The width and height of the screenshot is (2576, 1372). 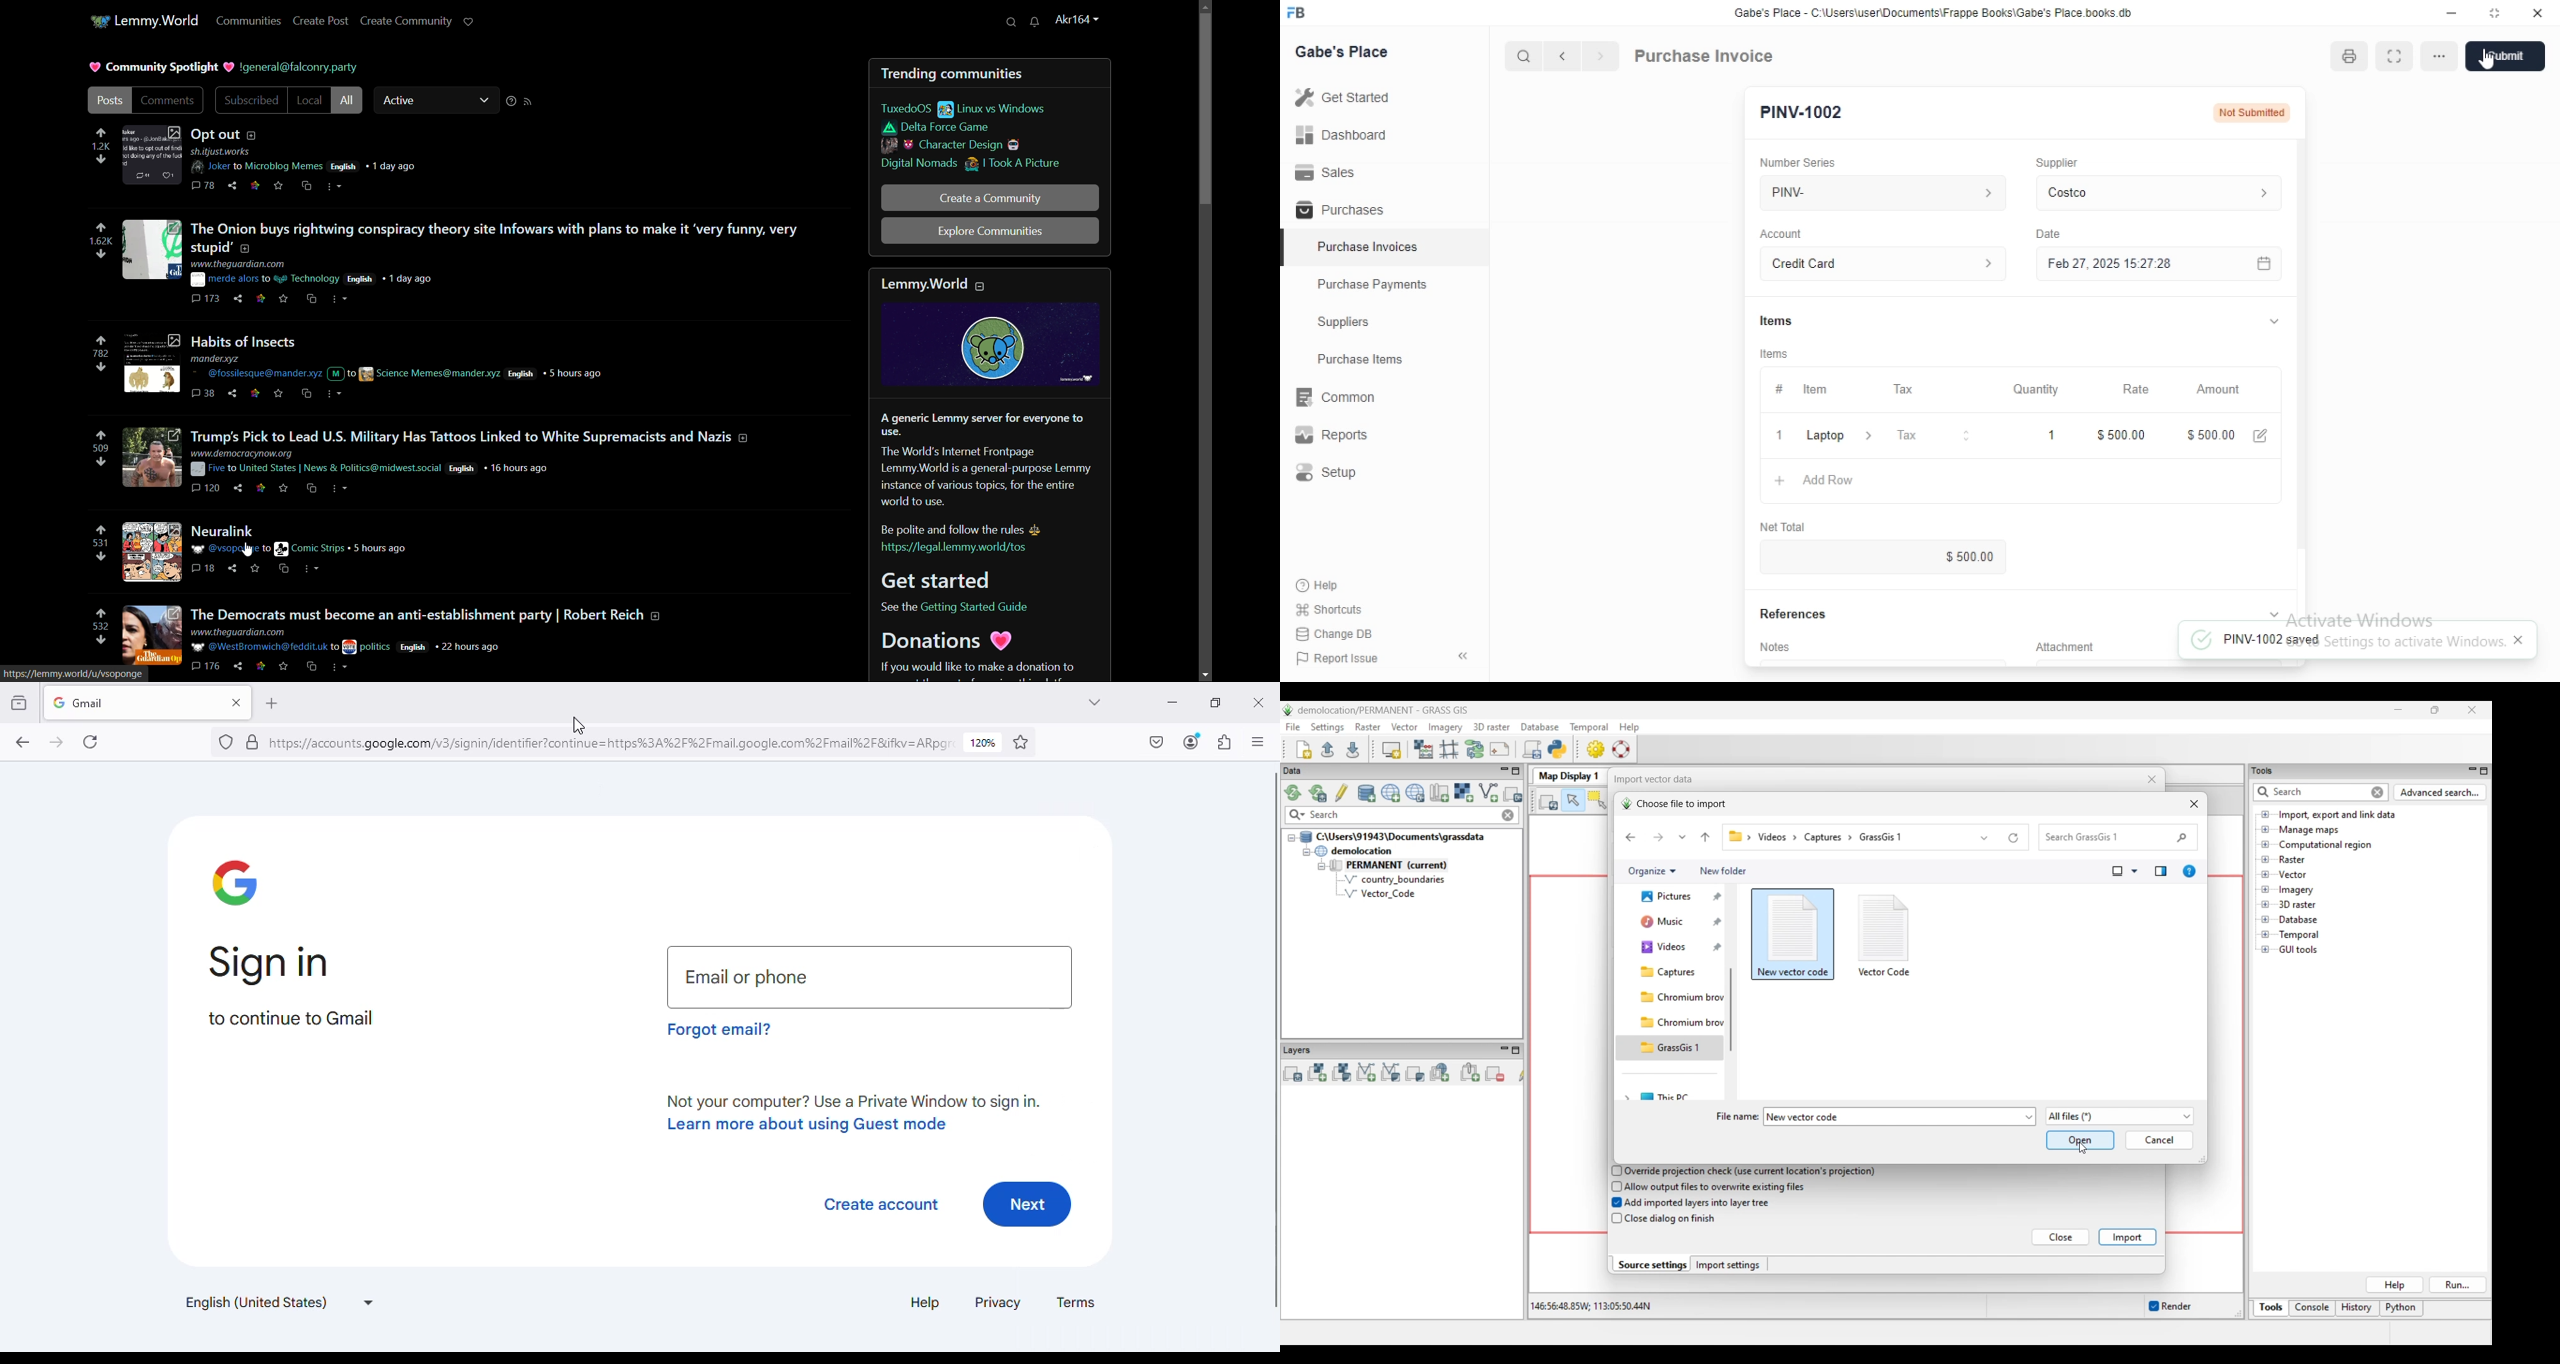 What do you see at coordinates (1021, 742) in the screenshot?
I see `bookmark this page` at bounding box center [1021, 742].